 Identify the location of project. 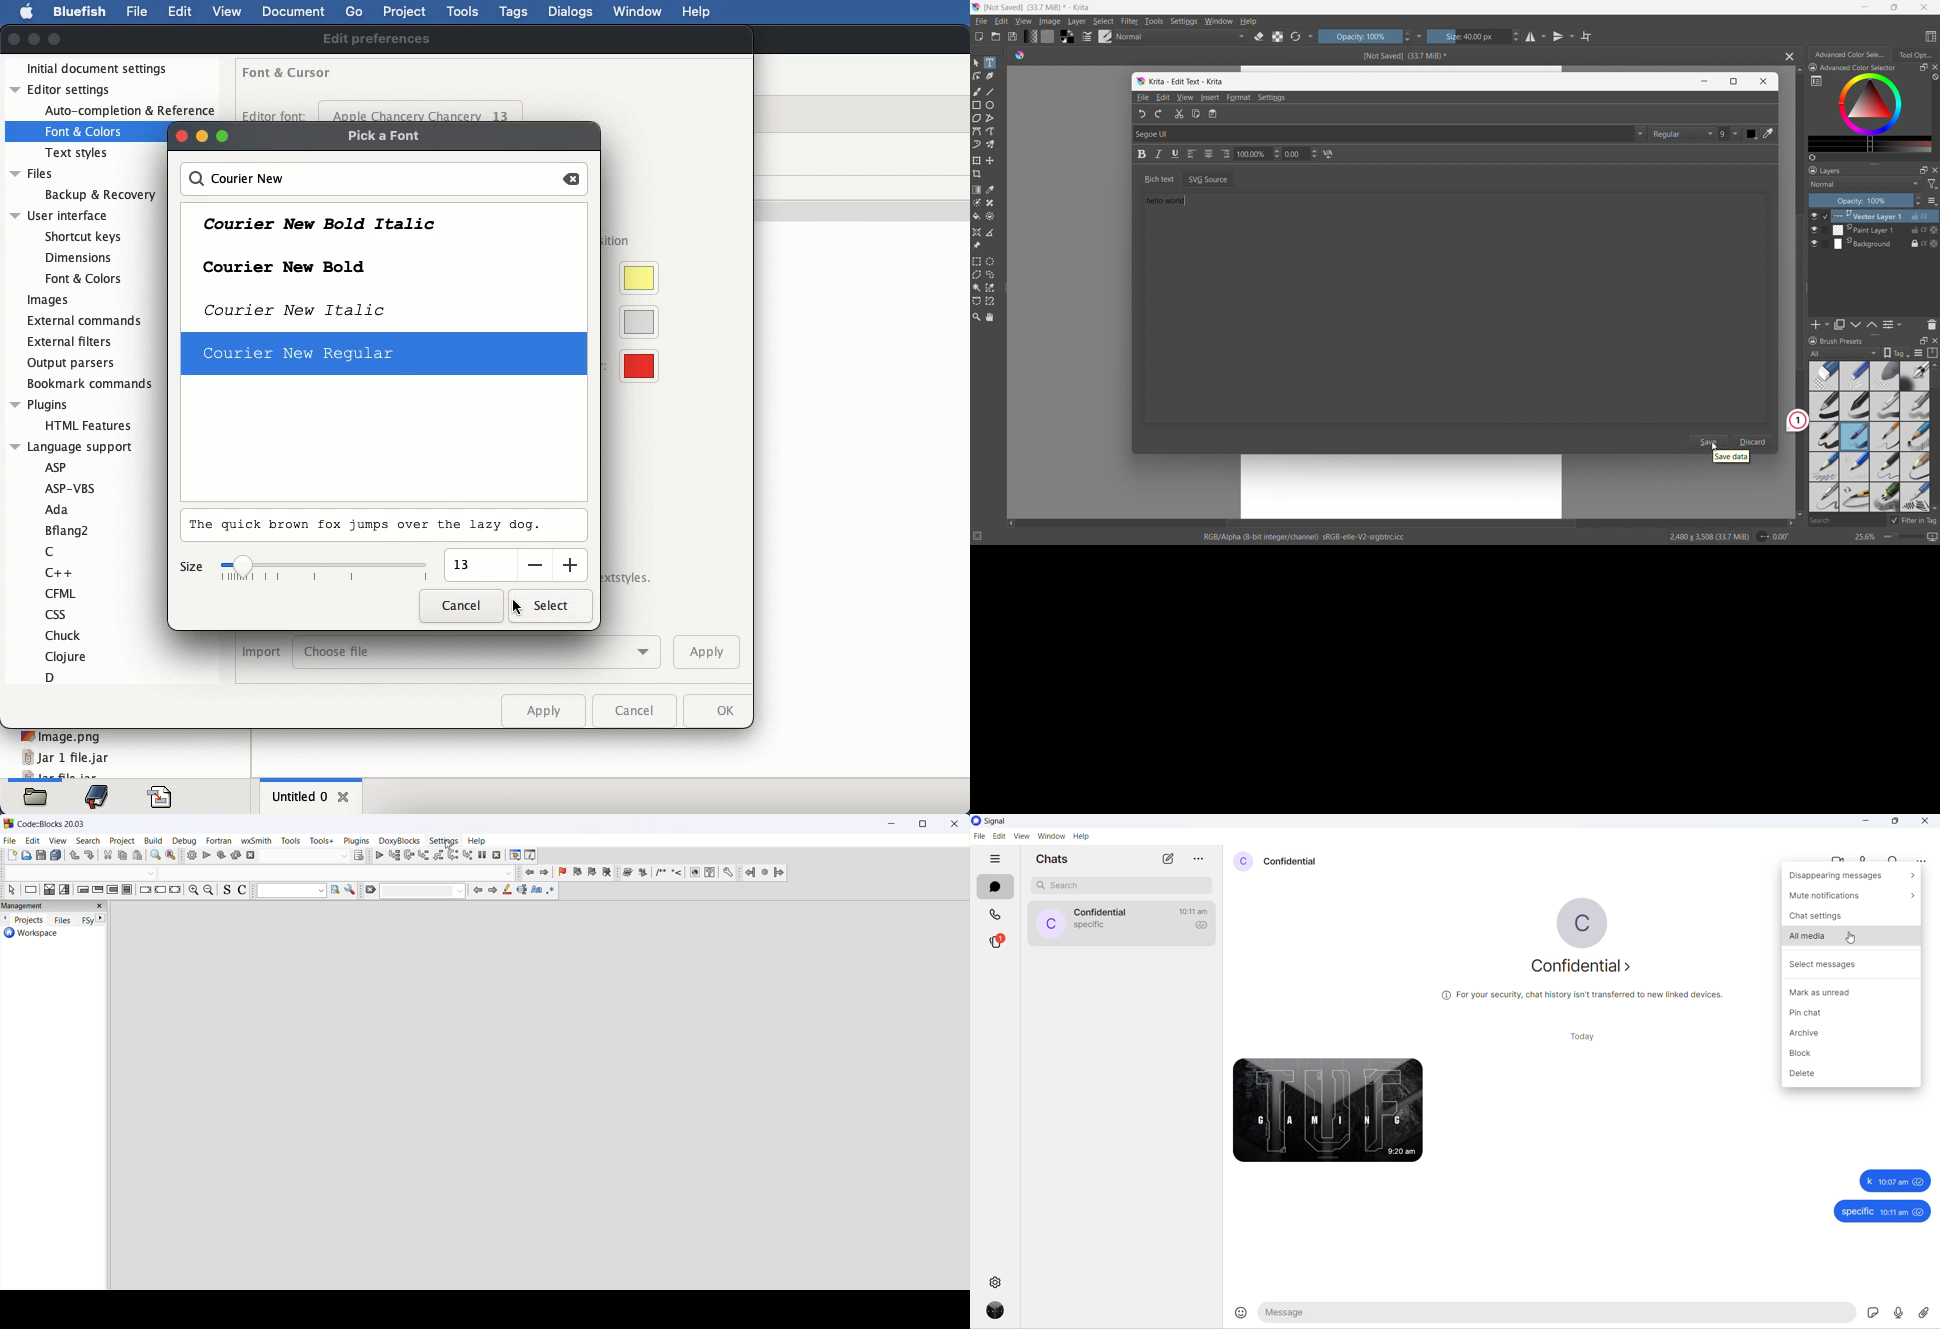
(124, 842).